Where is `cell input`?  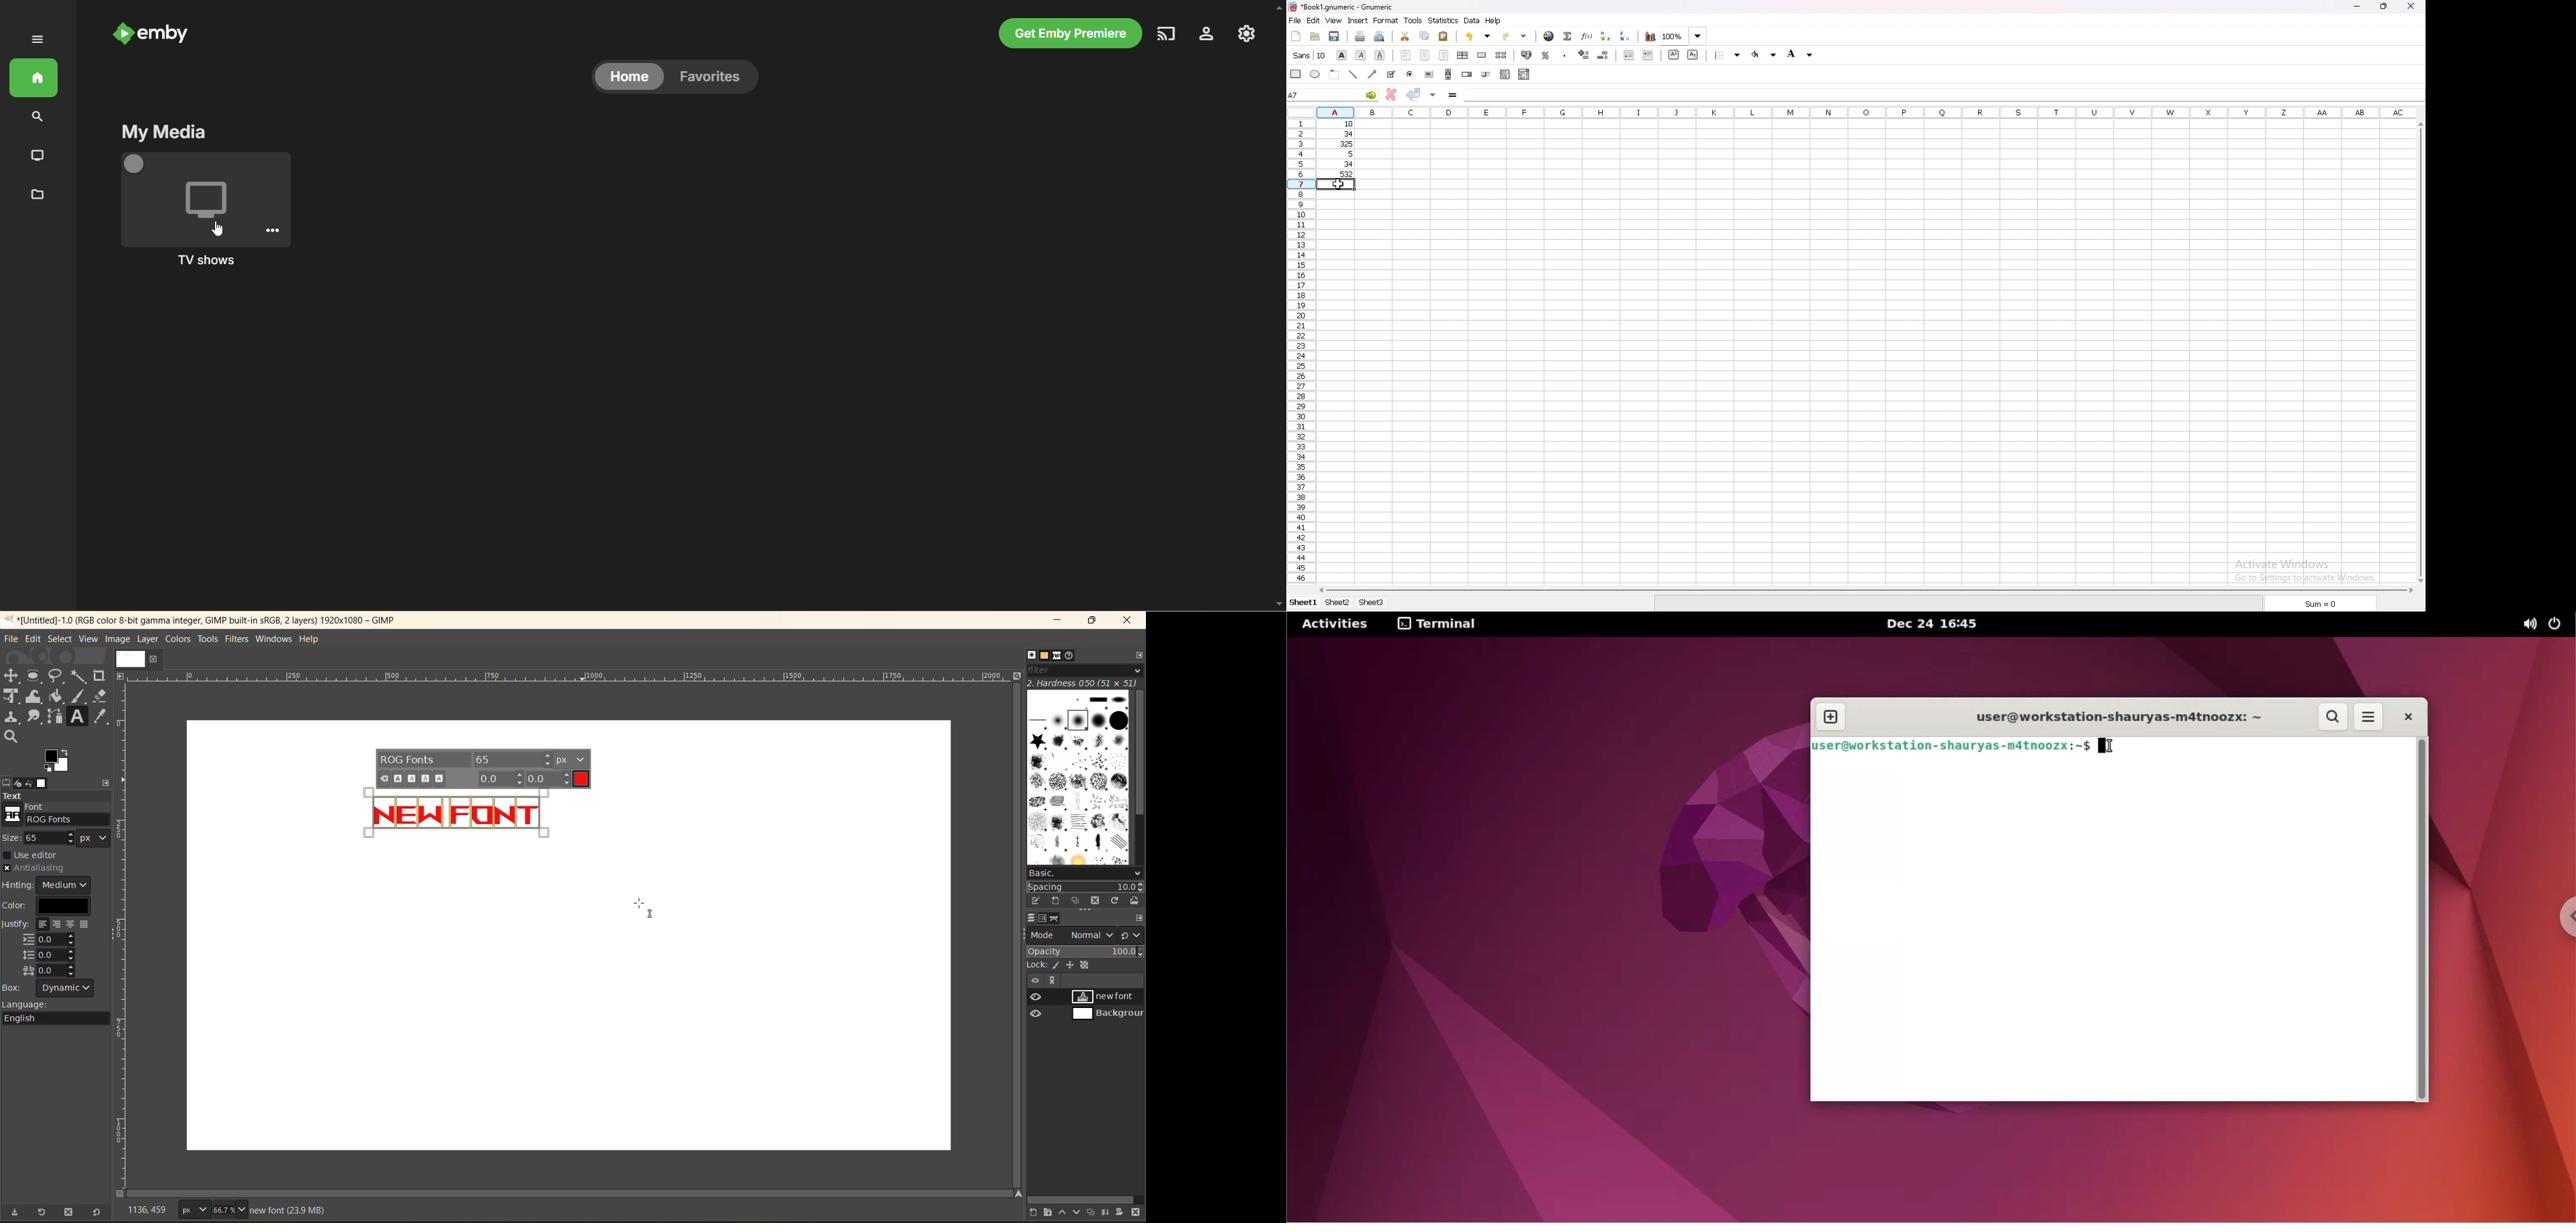 cell input is located at coordinates (1943, 93).